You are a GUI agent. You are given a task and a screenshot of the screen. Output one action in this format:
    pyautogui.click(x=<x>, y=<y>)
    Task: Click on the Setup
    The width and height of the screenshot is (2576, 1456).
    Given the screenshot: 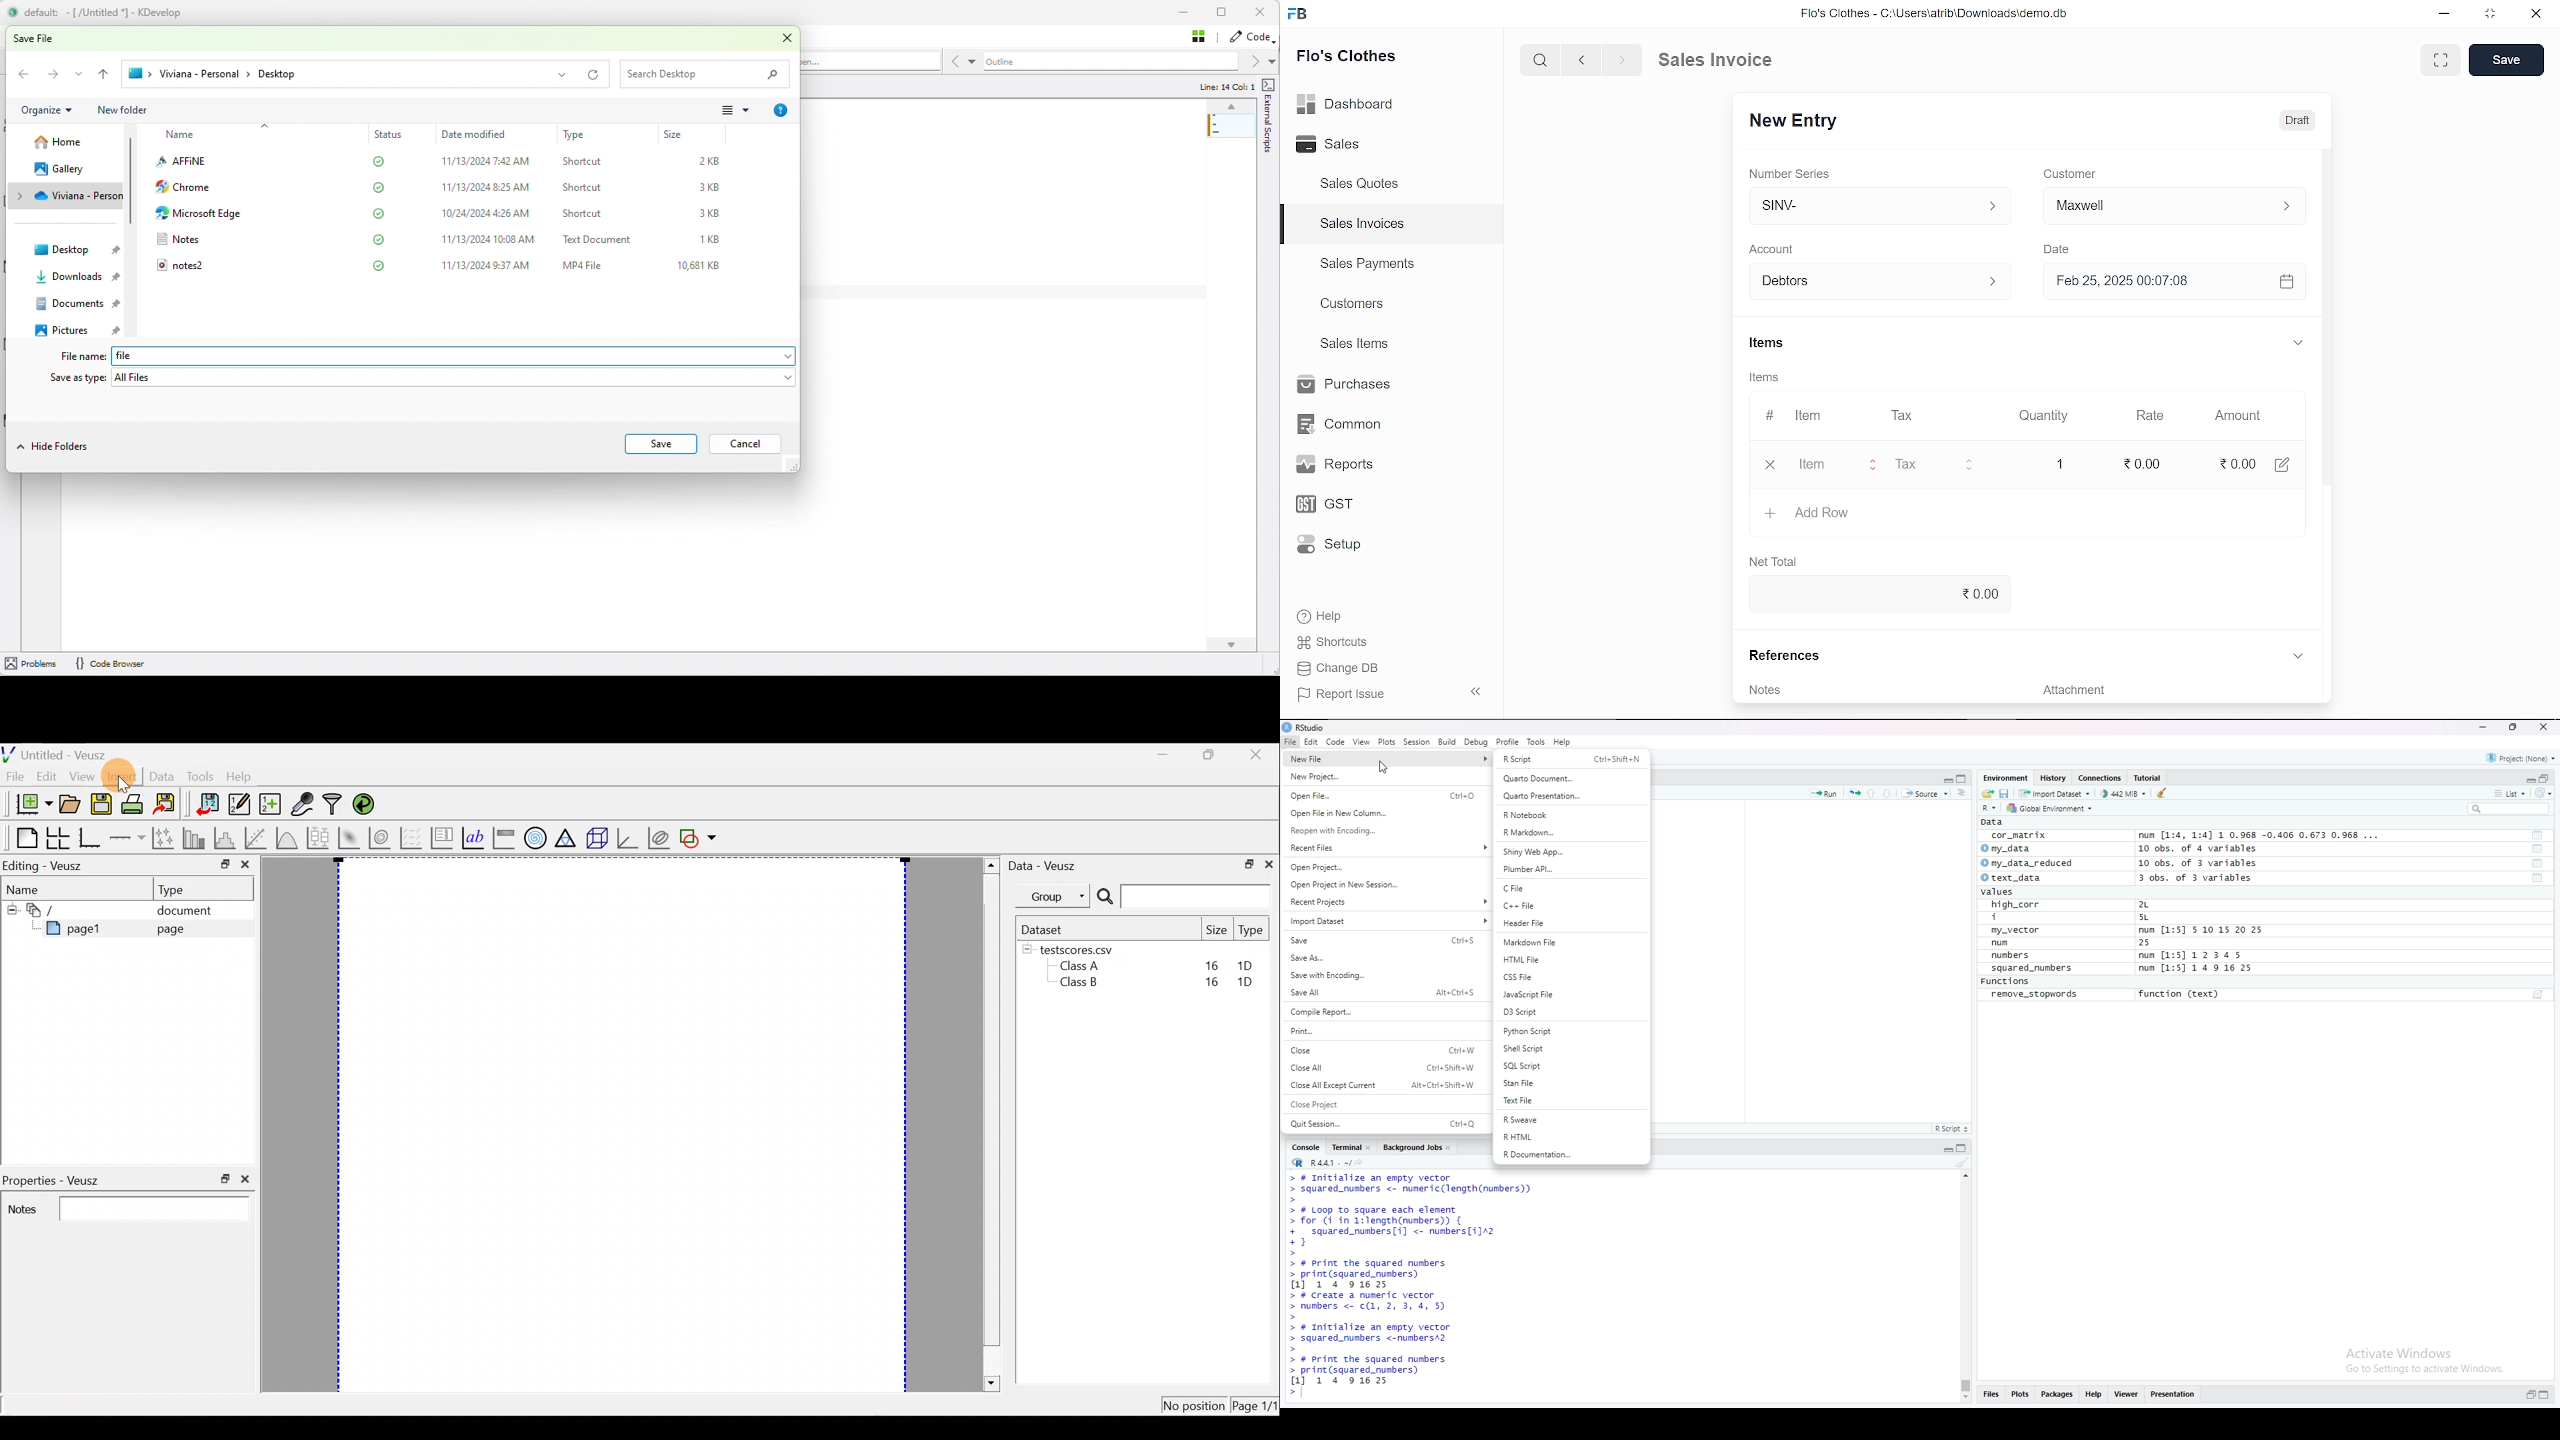 What is the action you would take?
    pyautogui.click(x=1334, y=544)
    